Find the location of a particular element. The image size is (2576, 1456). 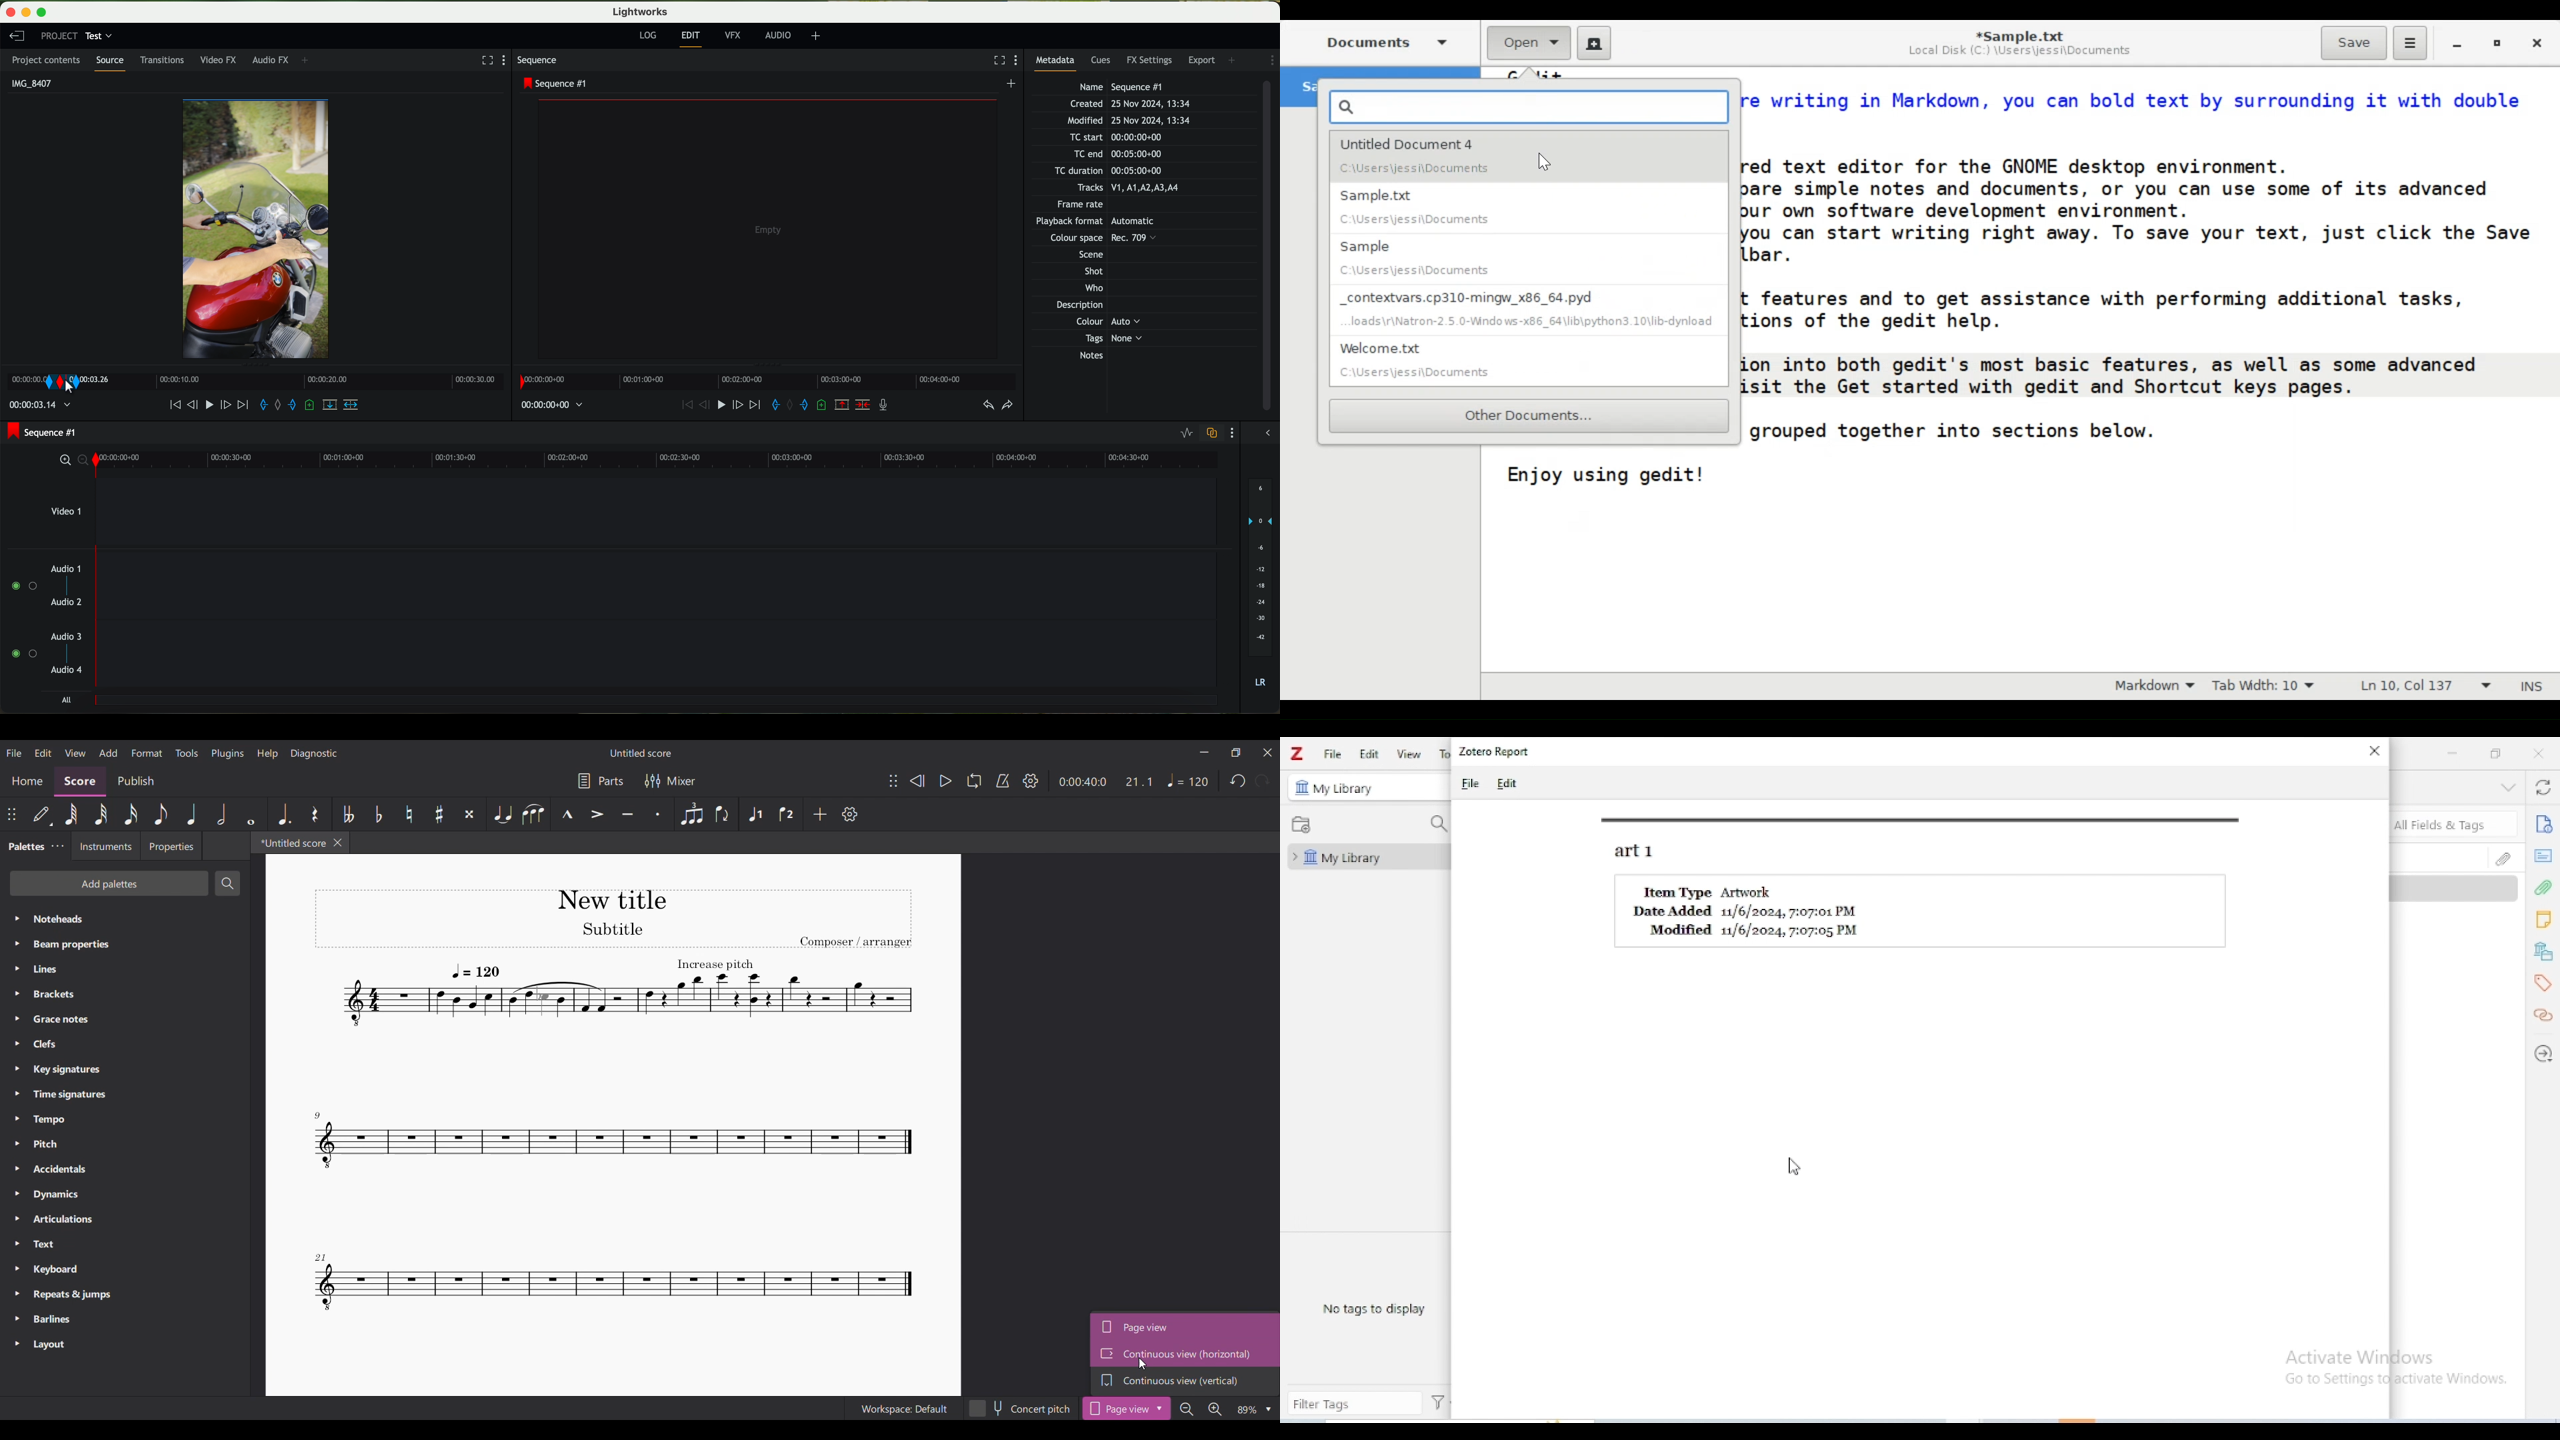

Undo is located at coordinates (1239, 781).